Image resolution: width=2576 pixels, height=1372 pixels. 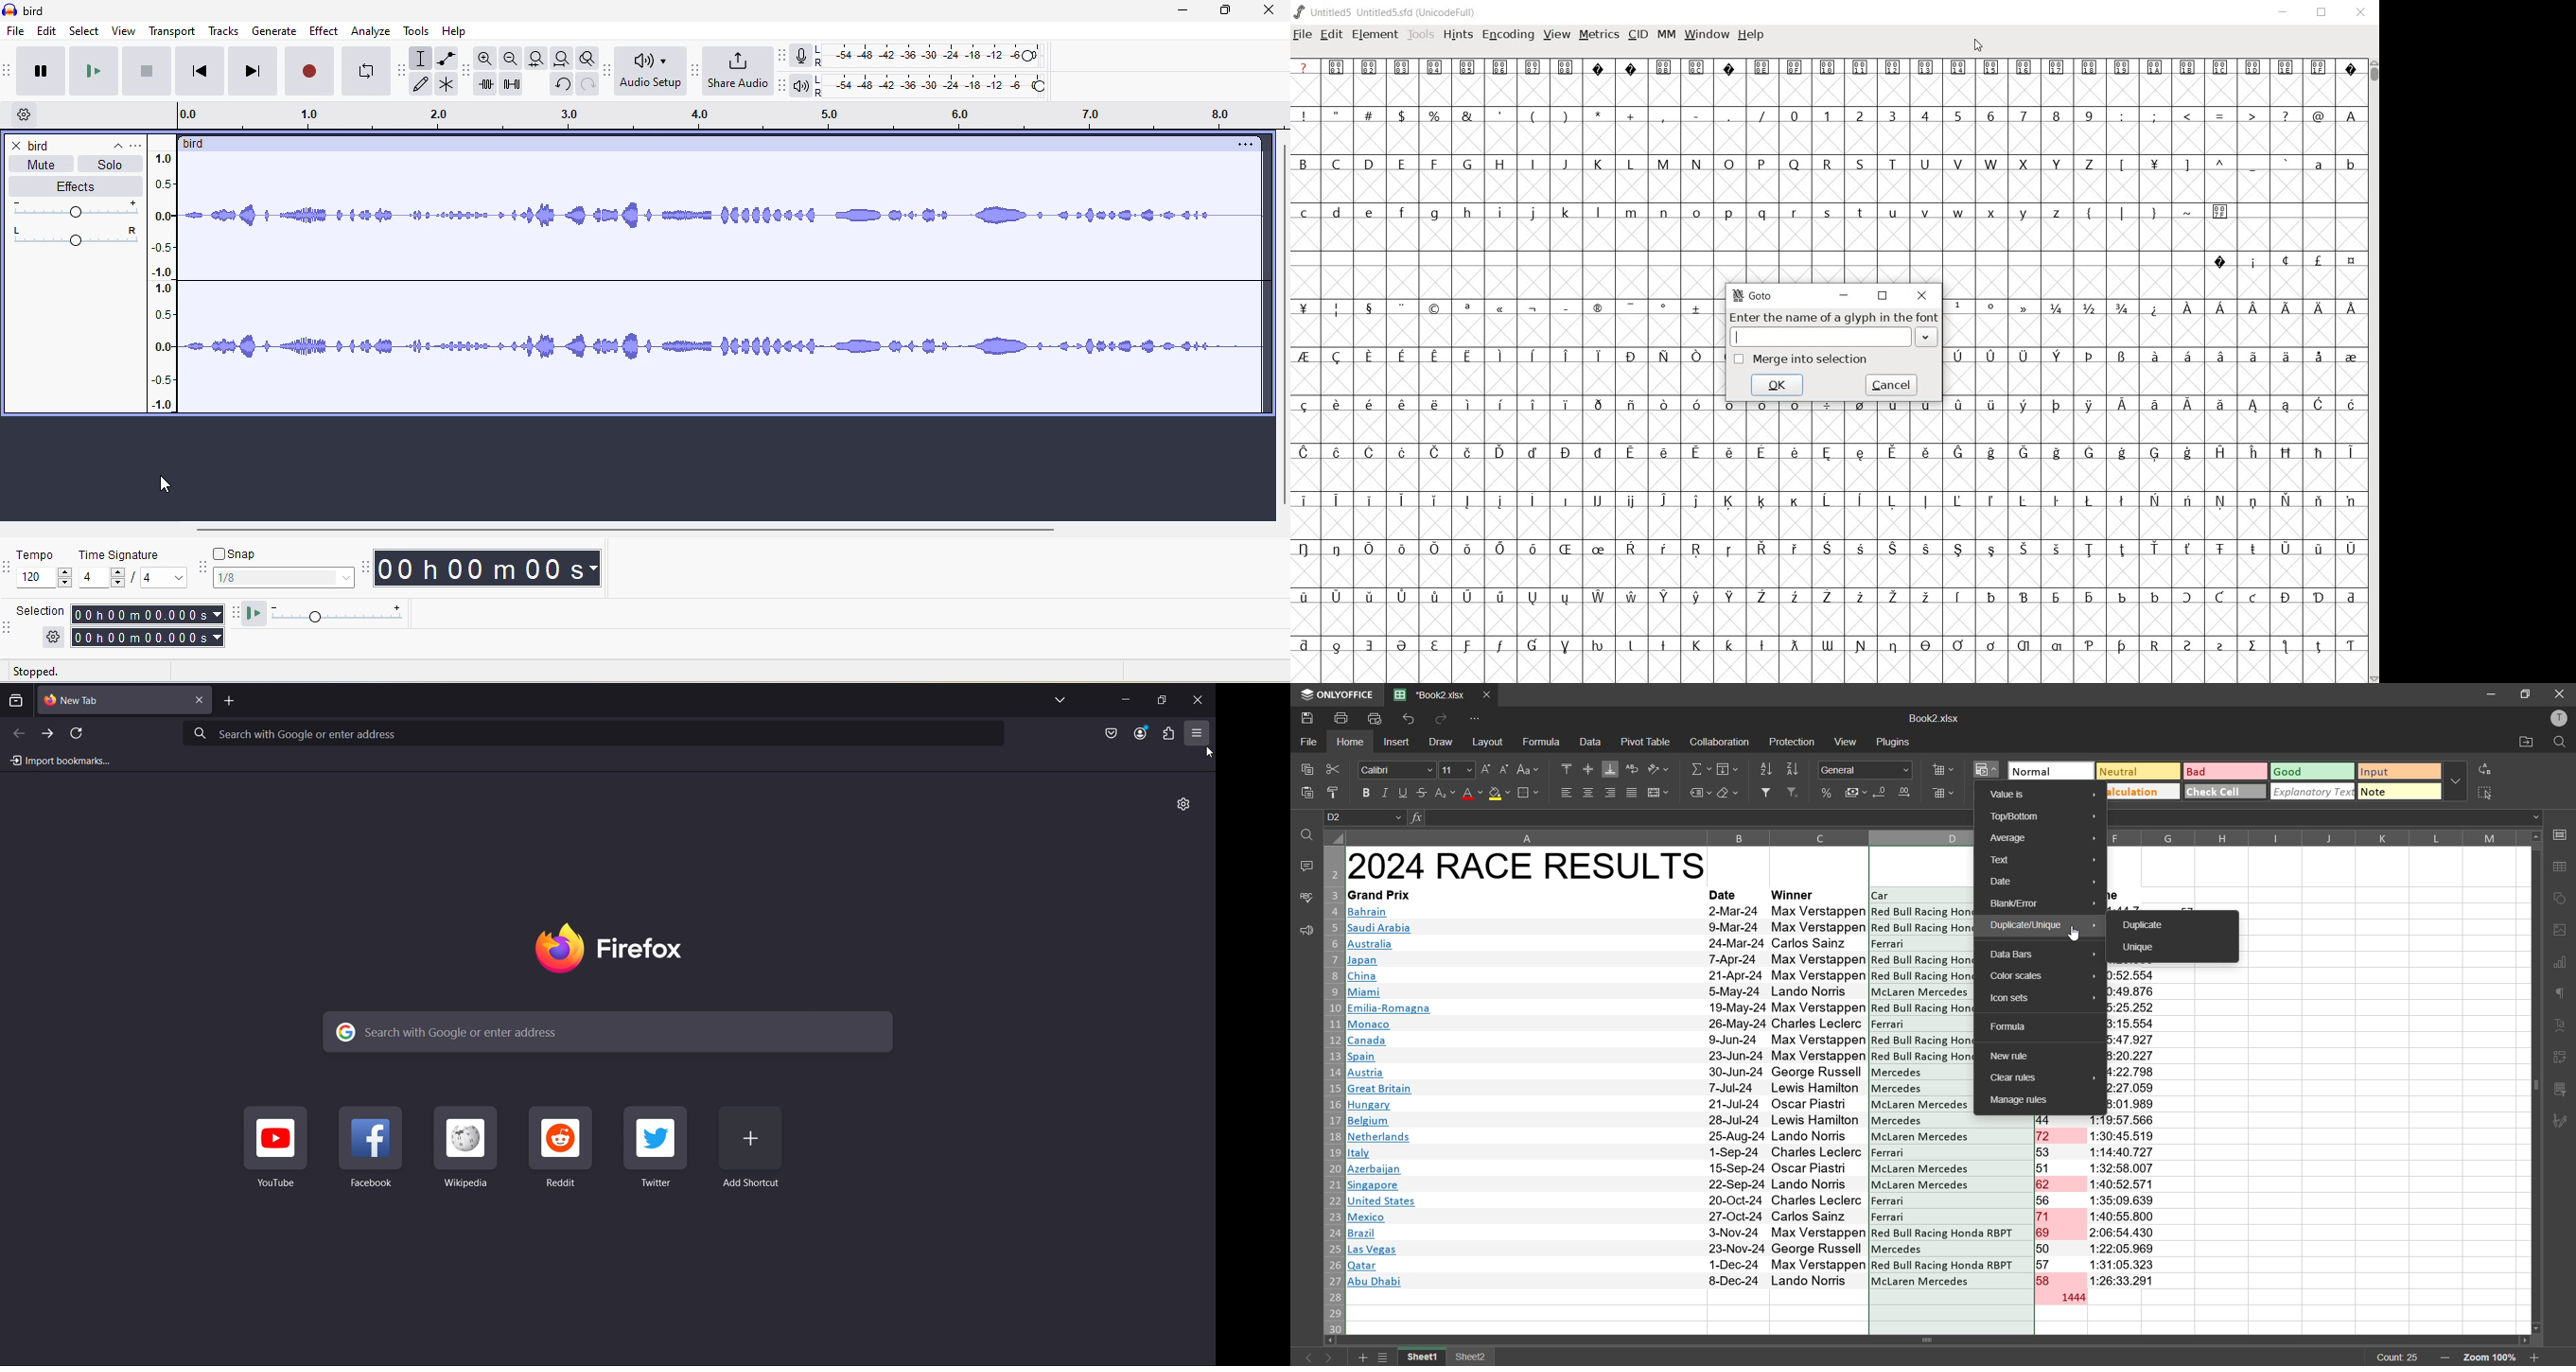 I want to click on Symbol, so click(x=2285, y=357).